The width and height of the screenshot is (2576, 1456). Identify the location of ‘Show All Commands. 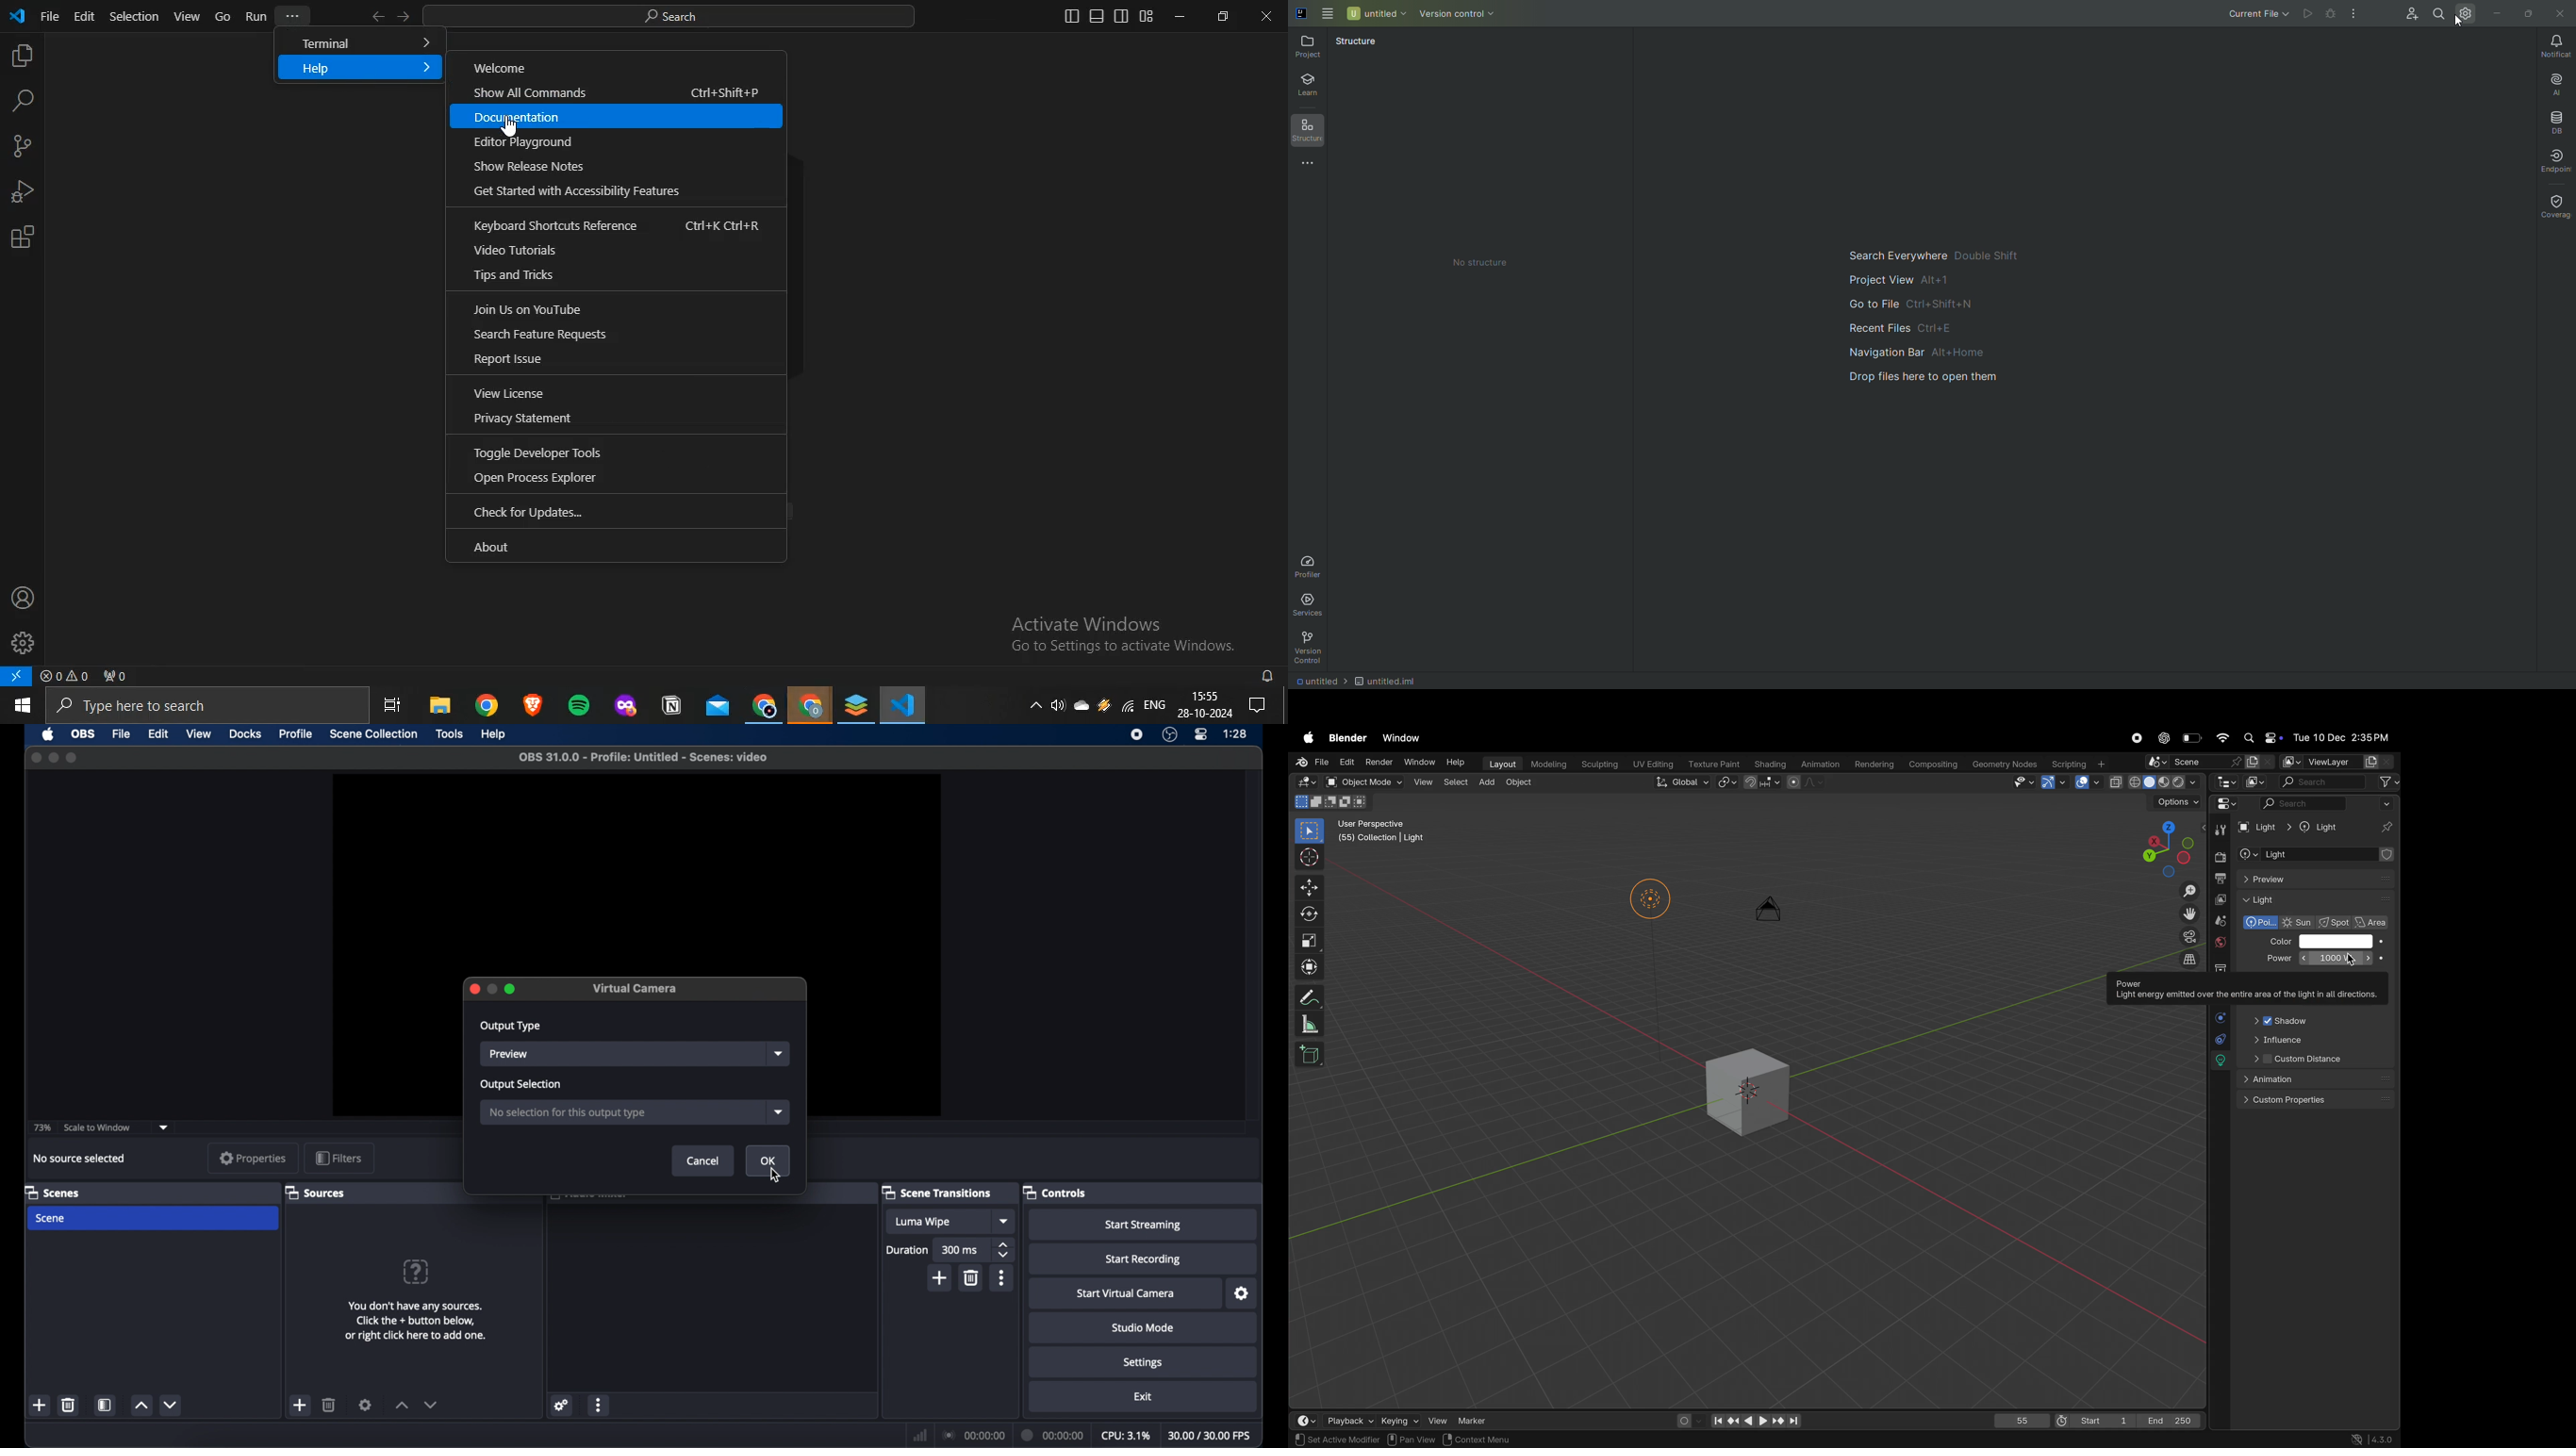
(619, 93).